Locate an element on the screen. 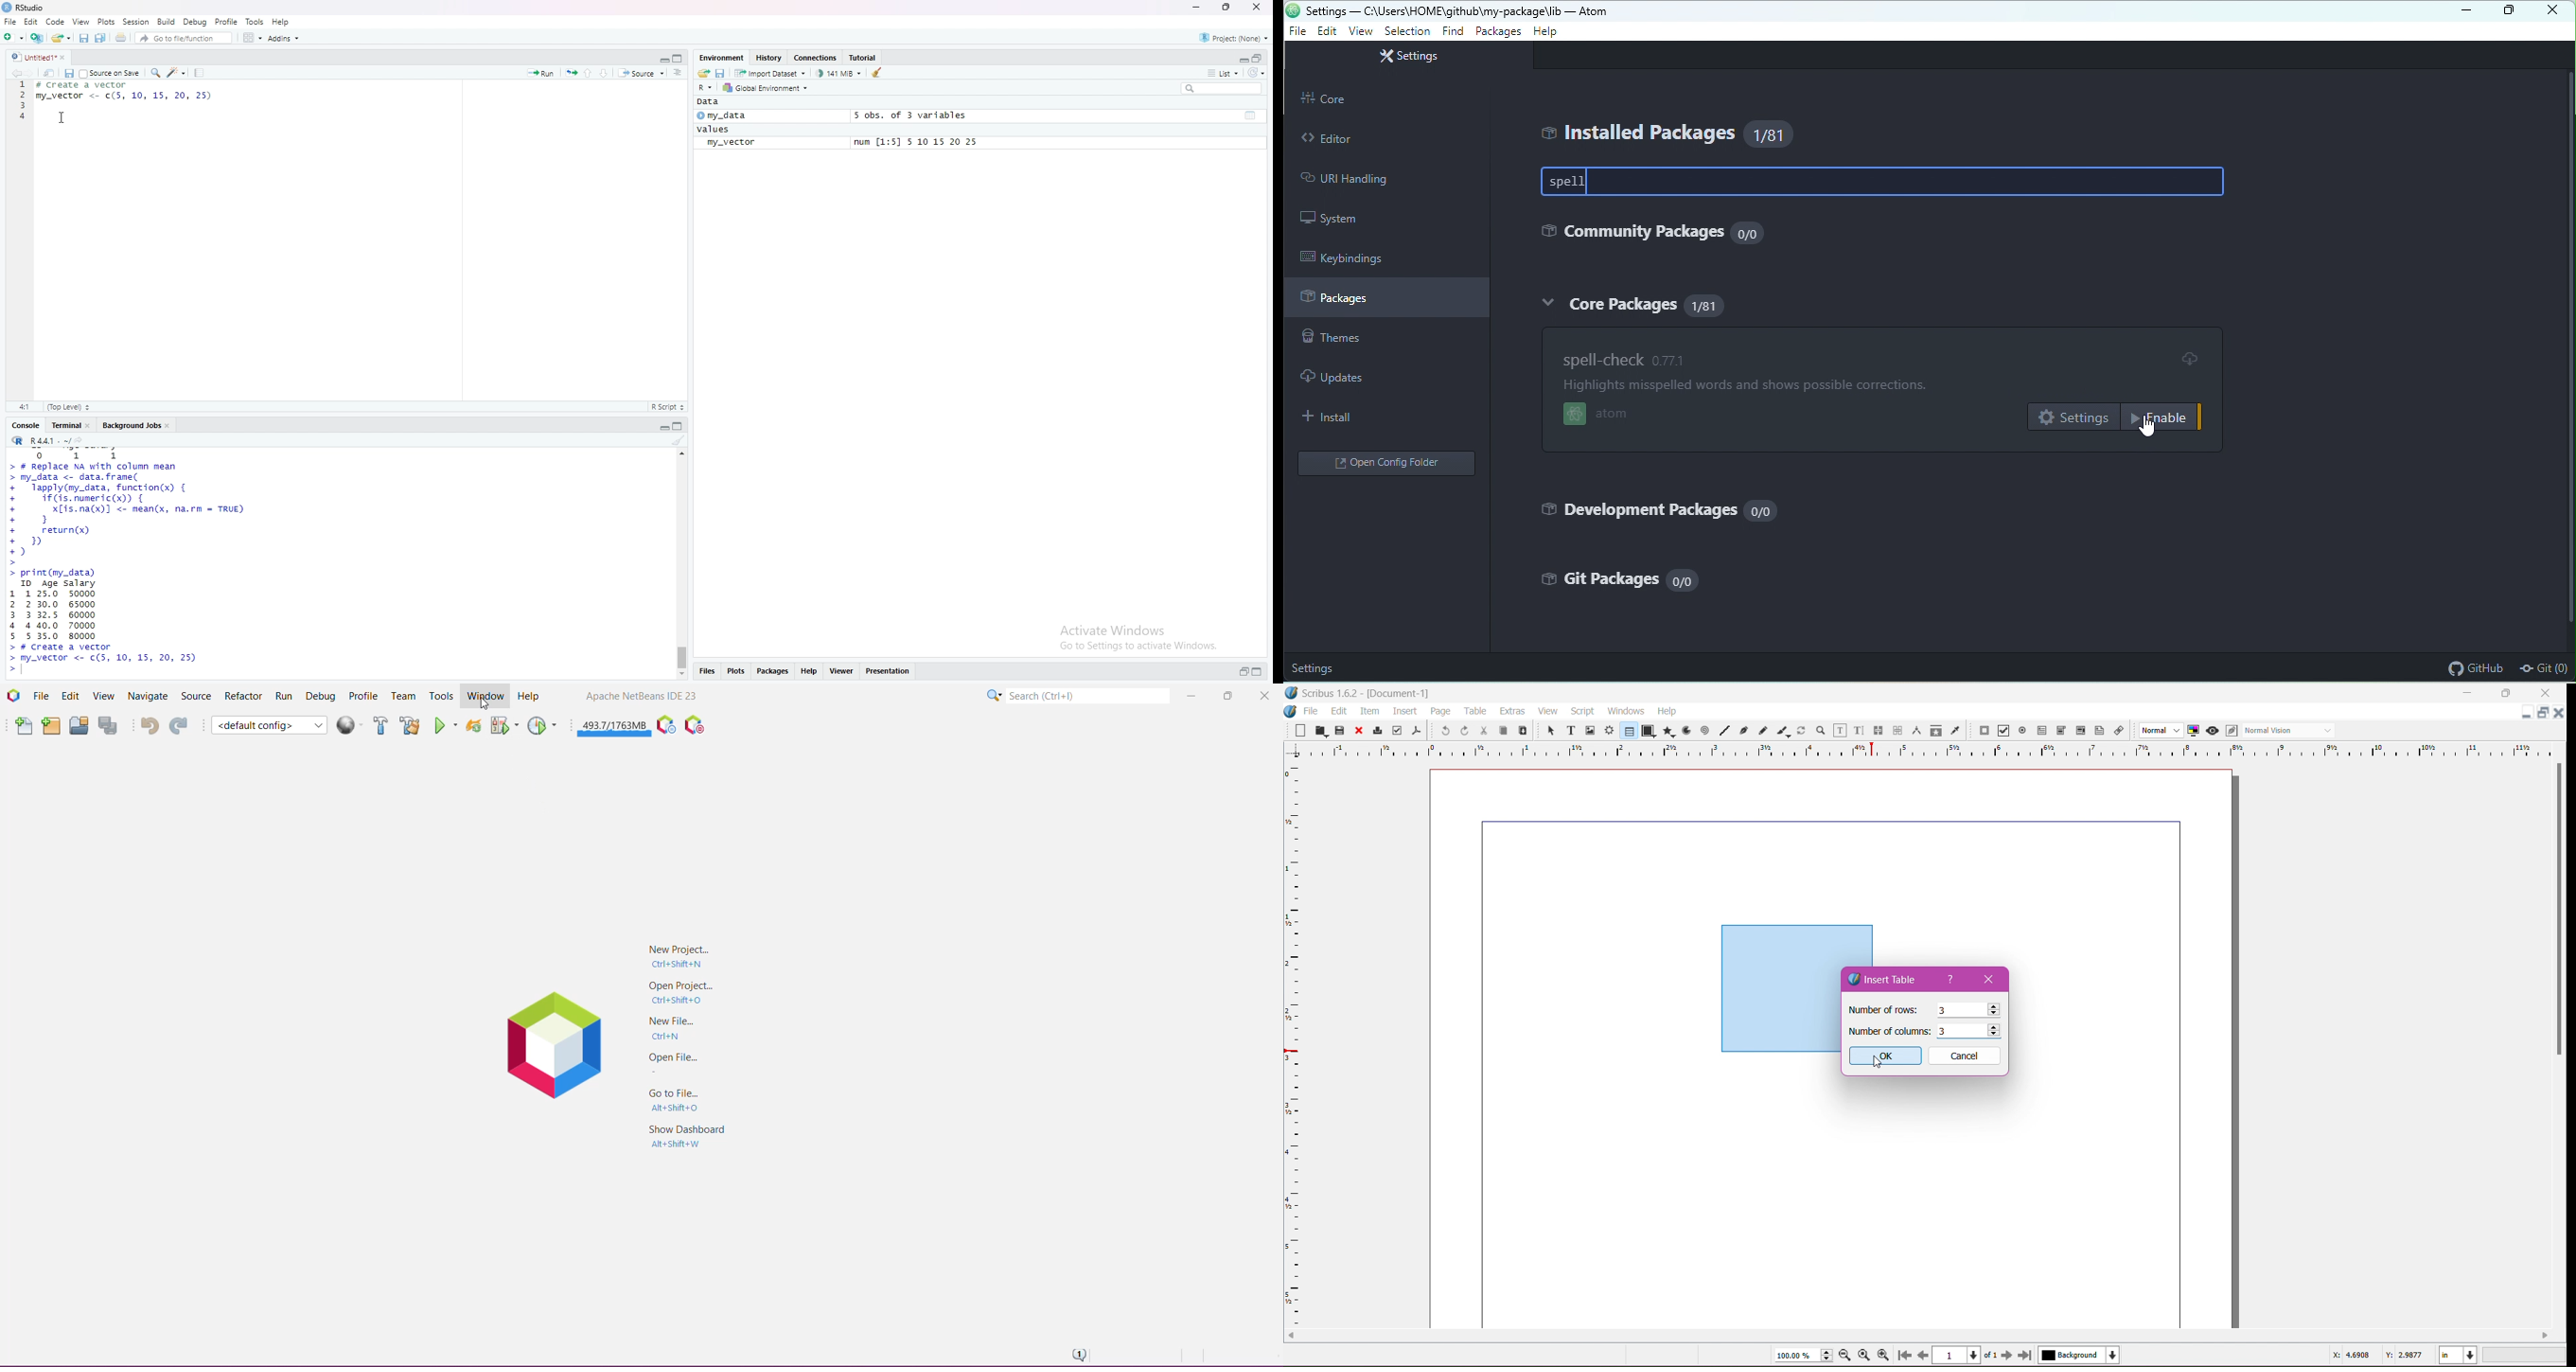  activate windows go to settings to activate windows is located at coordinates (1129, 634).